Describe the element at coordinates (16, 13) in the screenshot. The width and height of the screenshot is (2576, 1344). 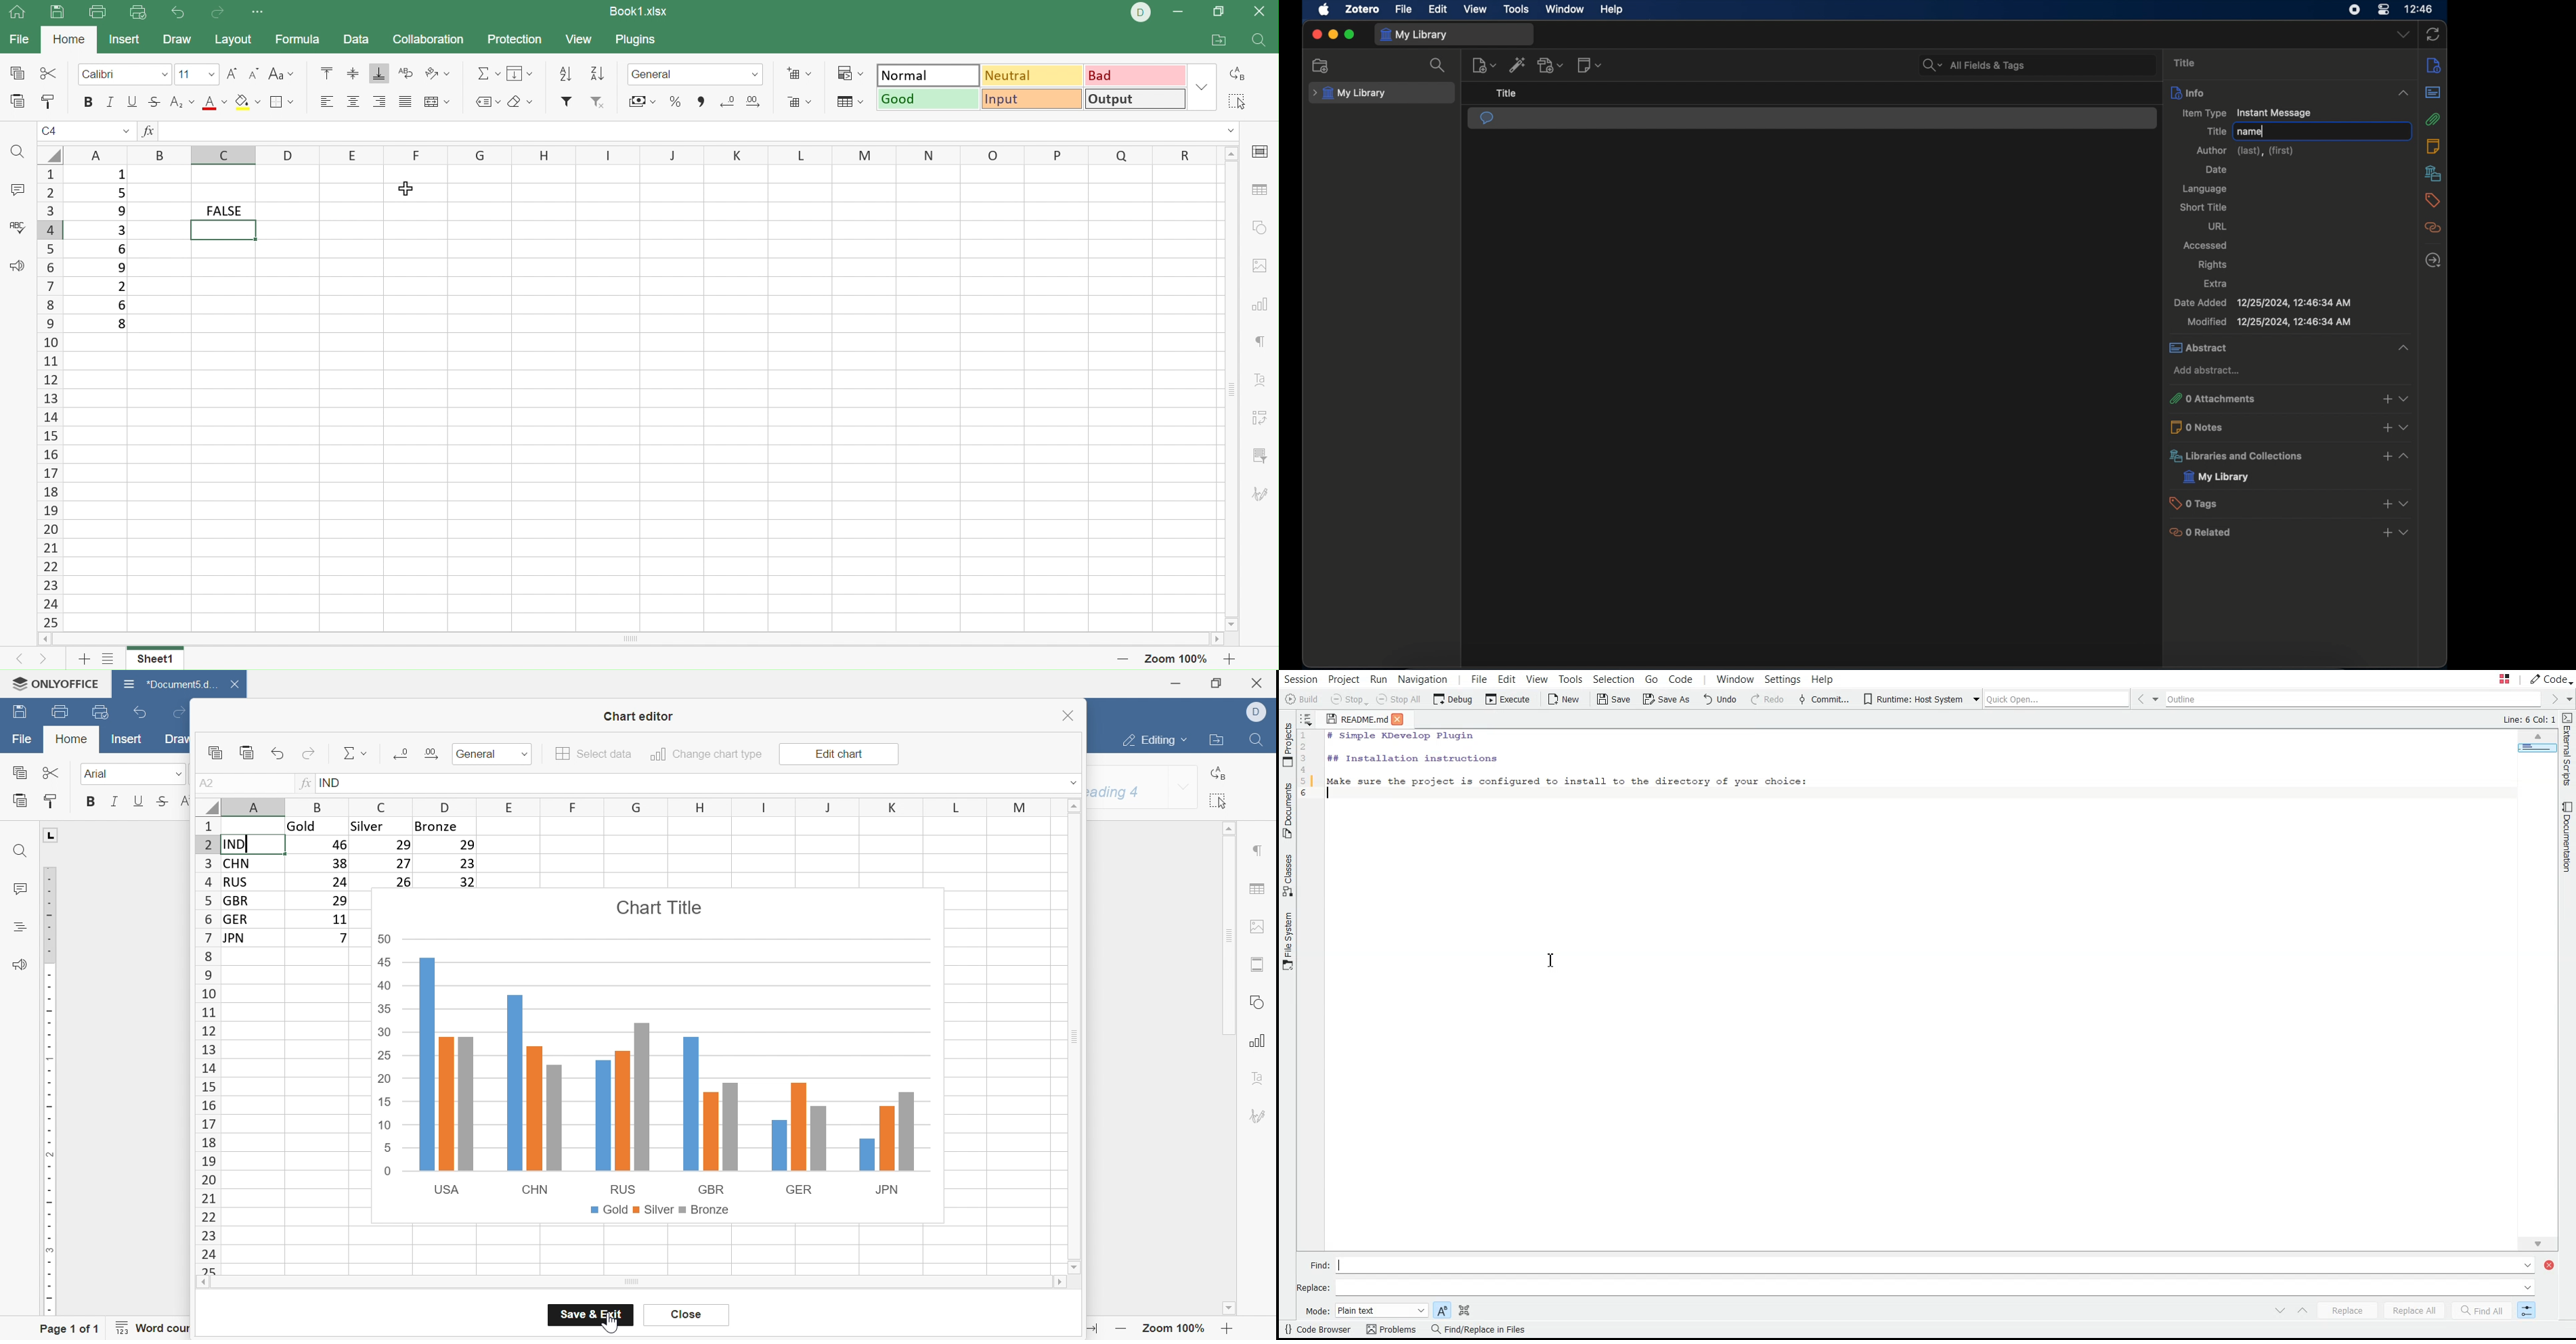
I see `Show main window` at that location.